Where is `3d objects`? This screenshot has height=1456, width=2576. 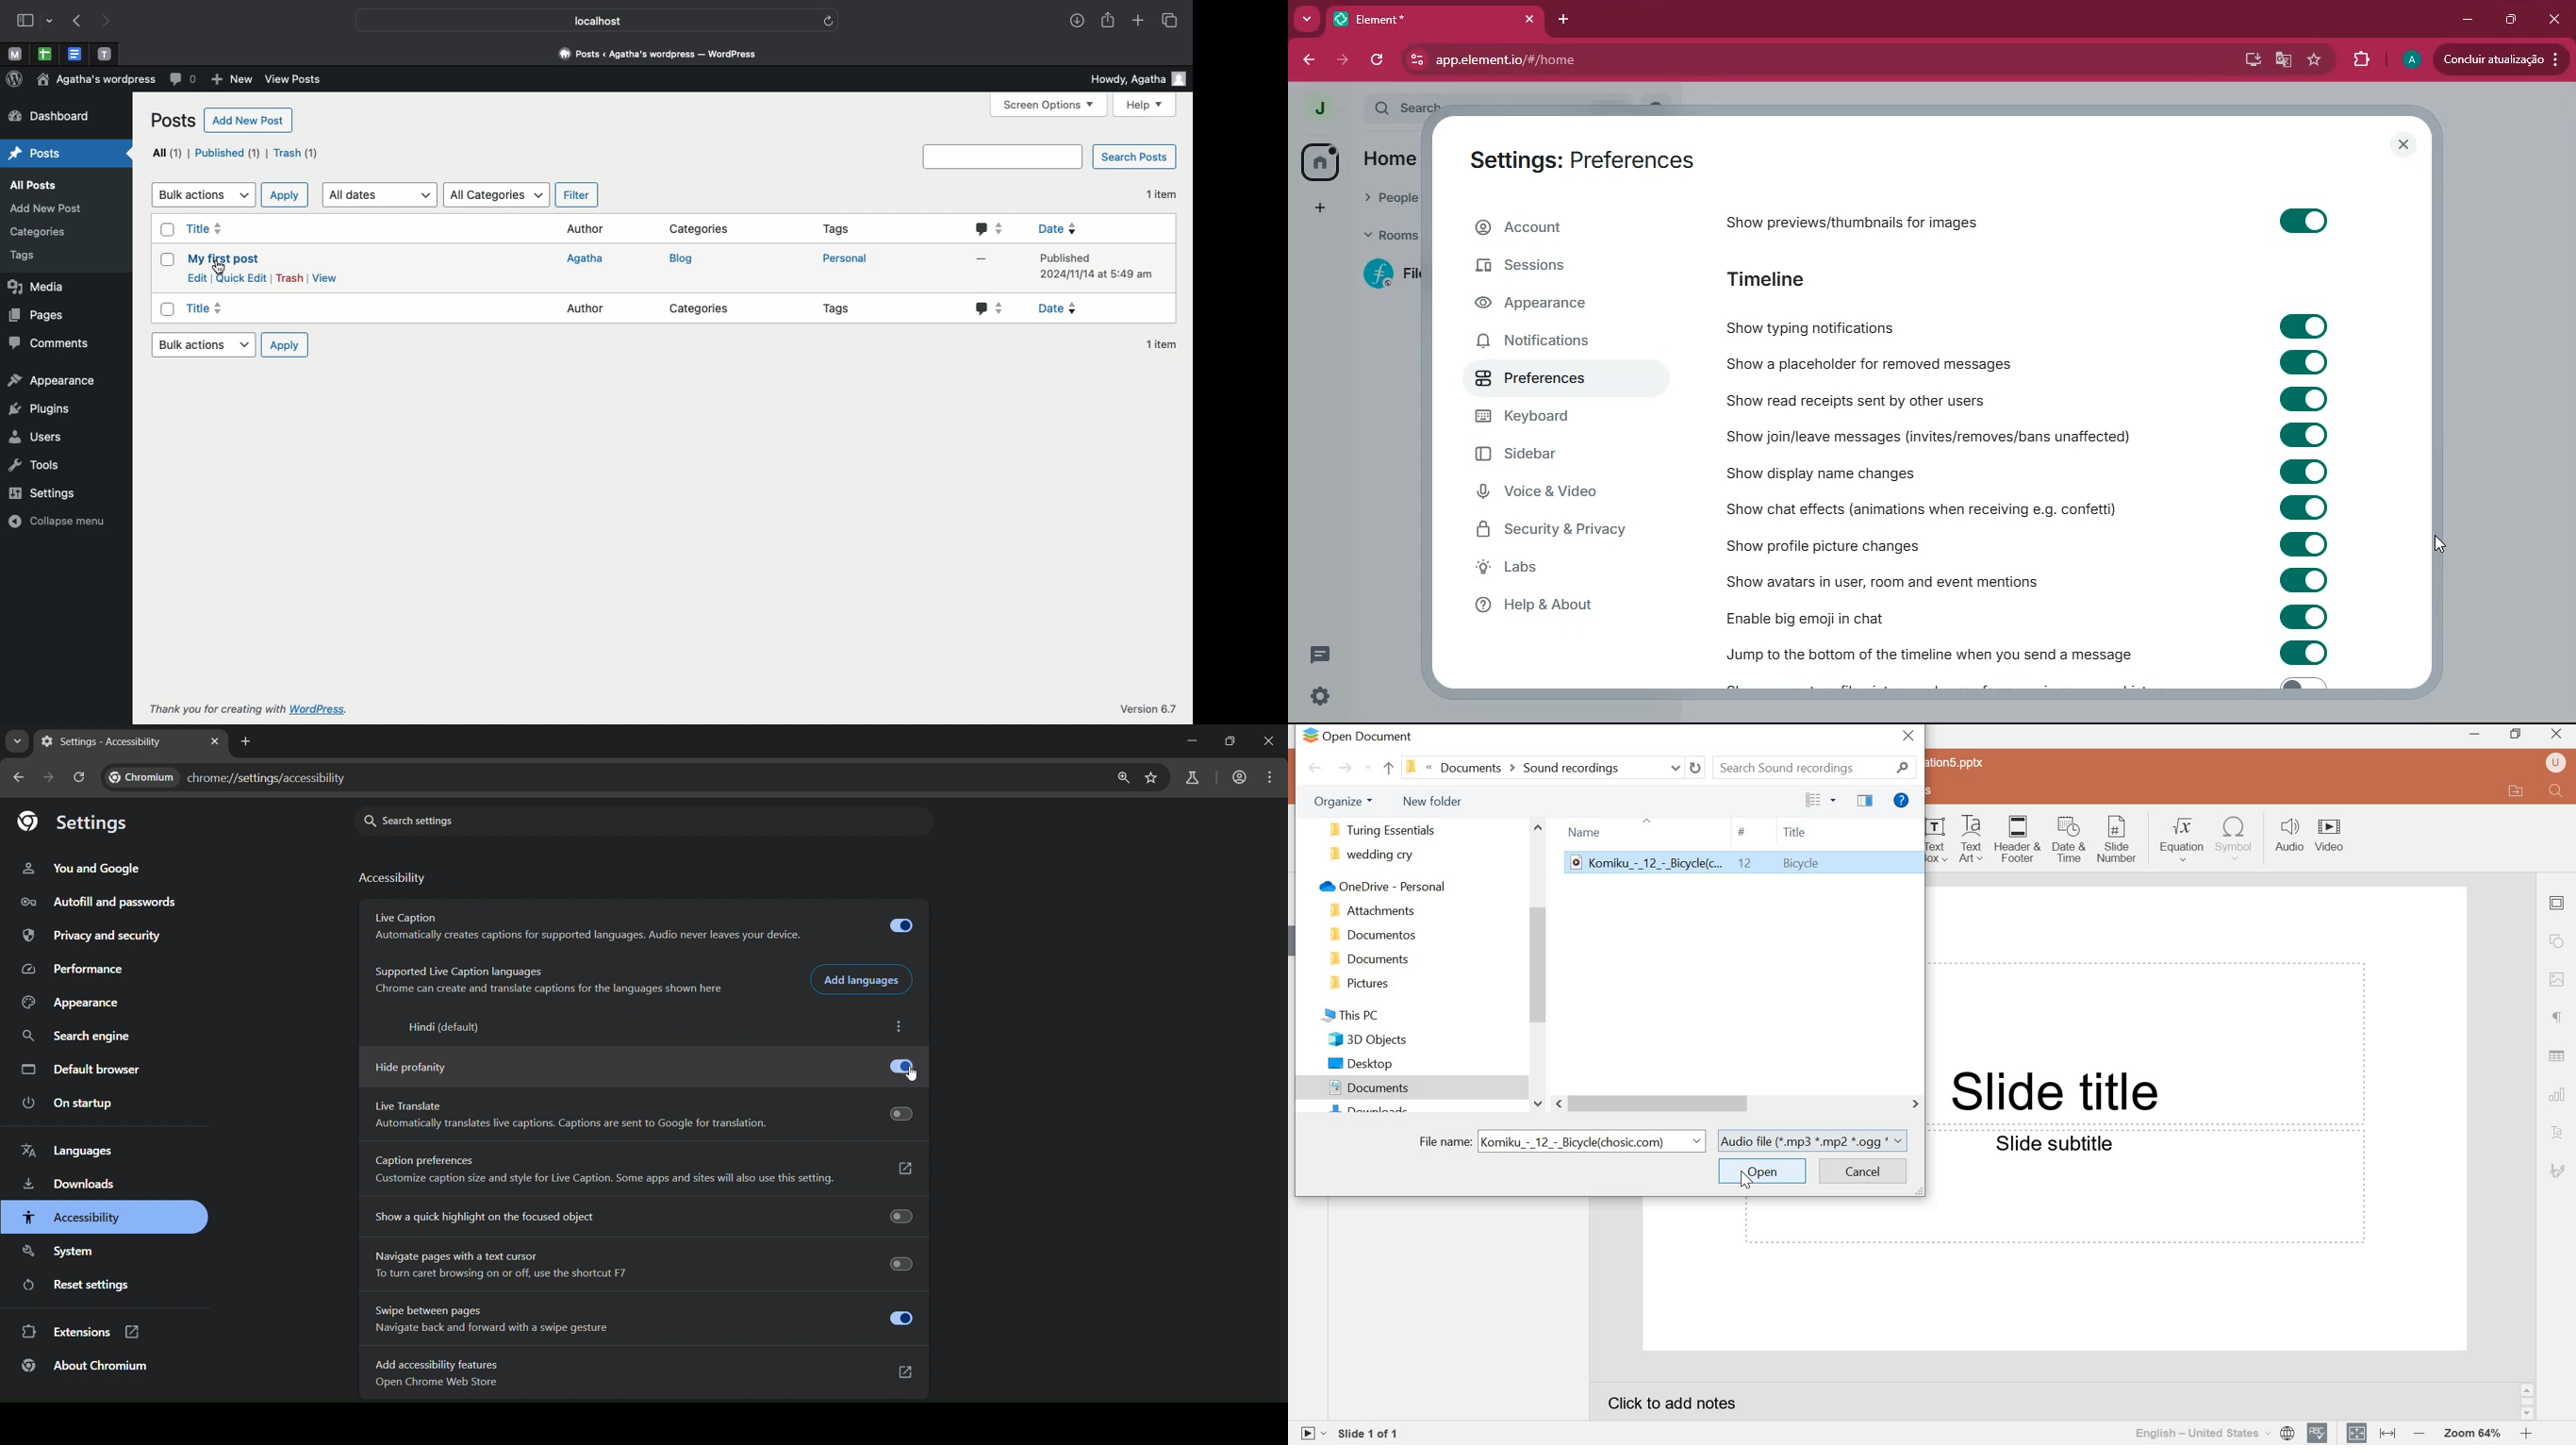 3d objects is located at coordinates (1366, 1040).